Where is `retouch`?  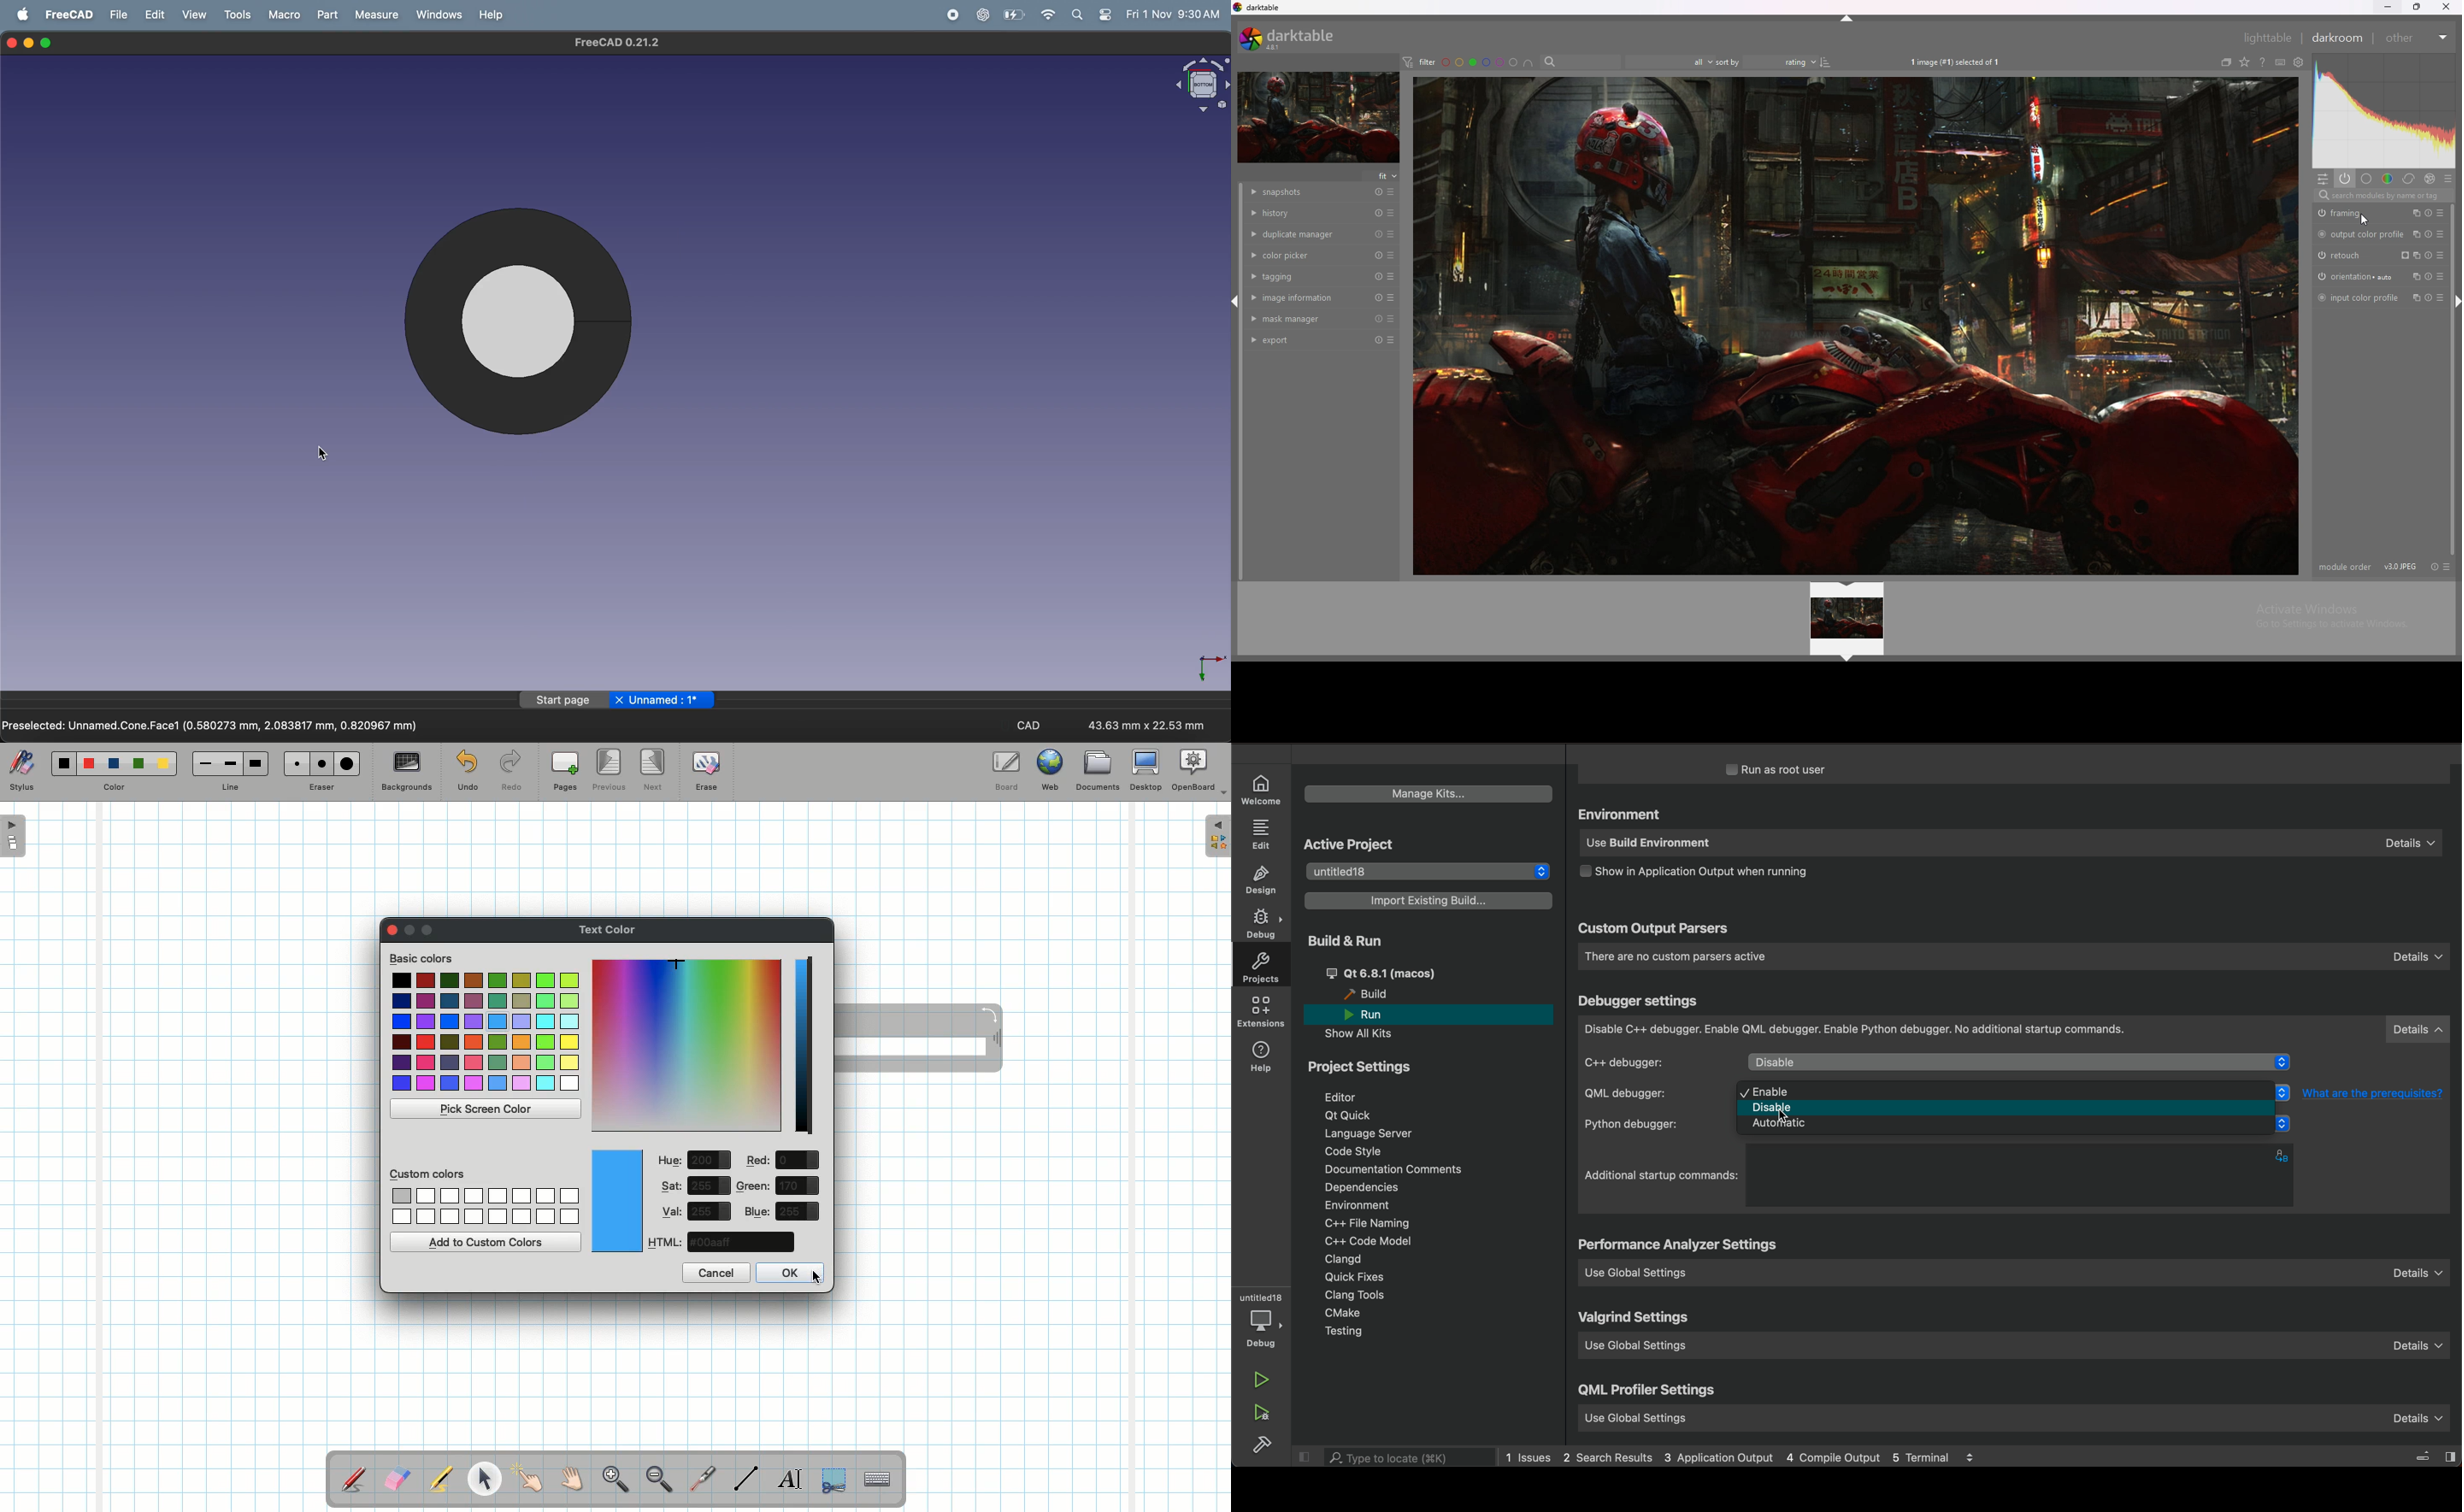
retouch is located at coordinates (2344, 256).